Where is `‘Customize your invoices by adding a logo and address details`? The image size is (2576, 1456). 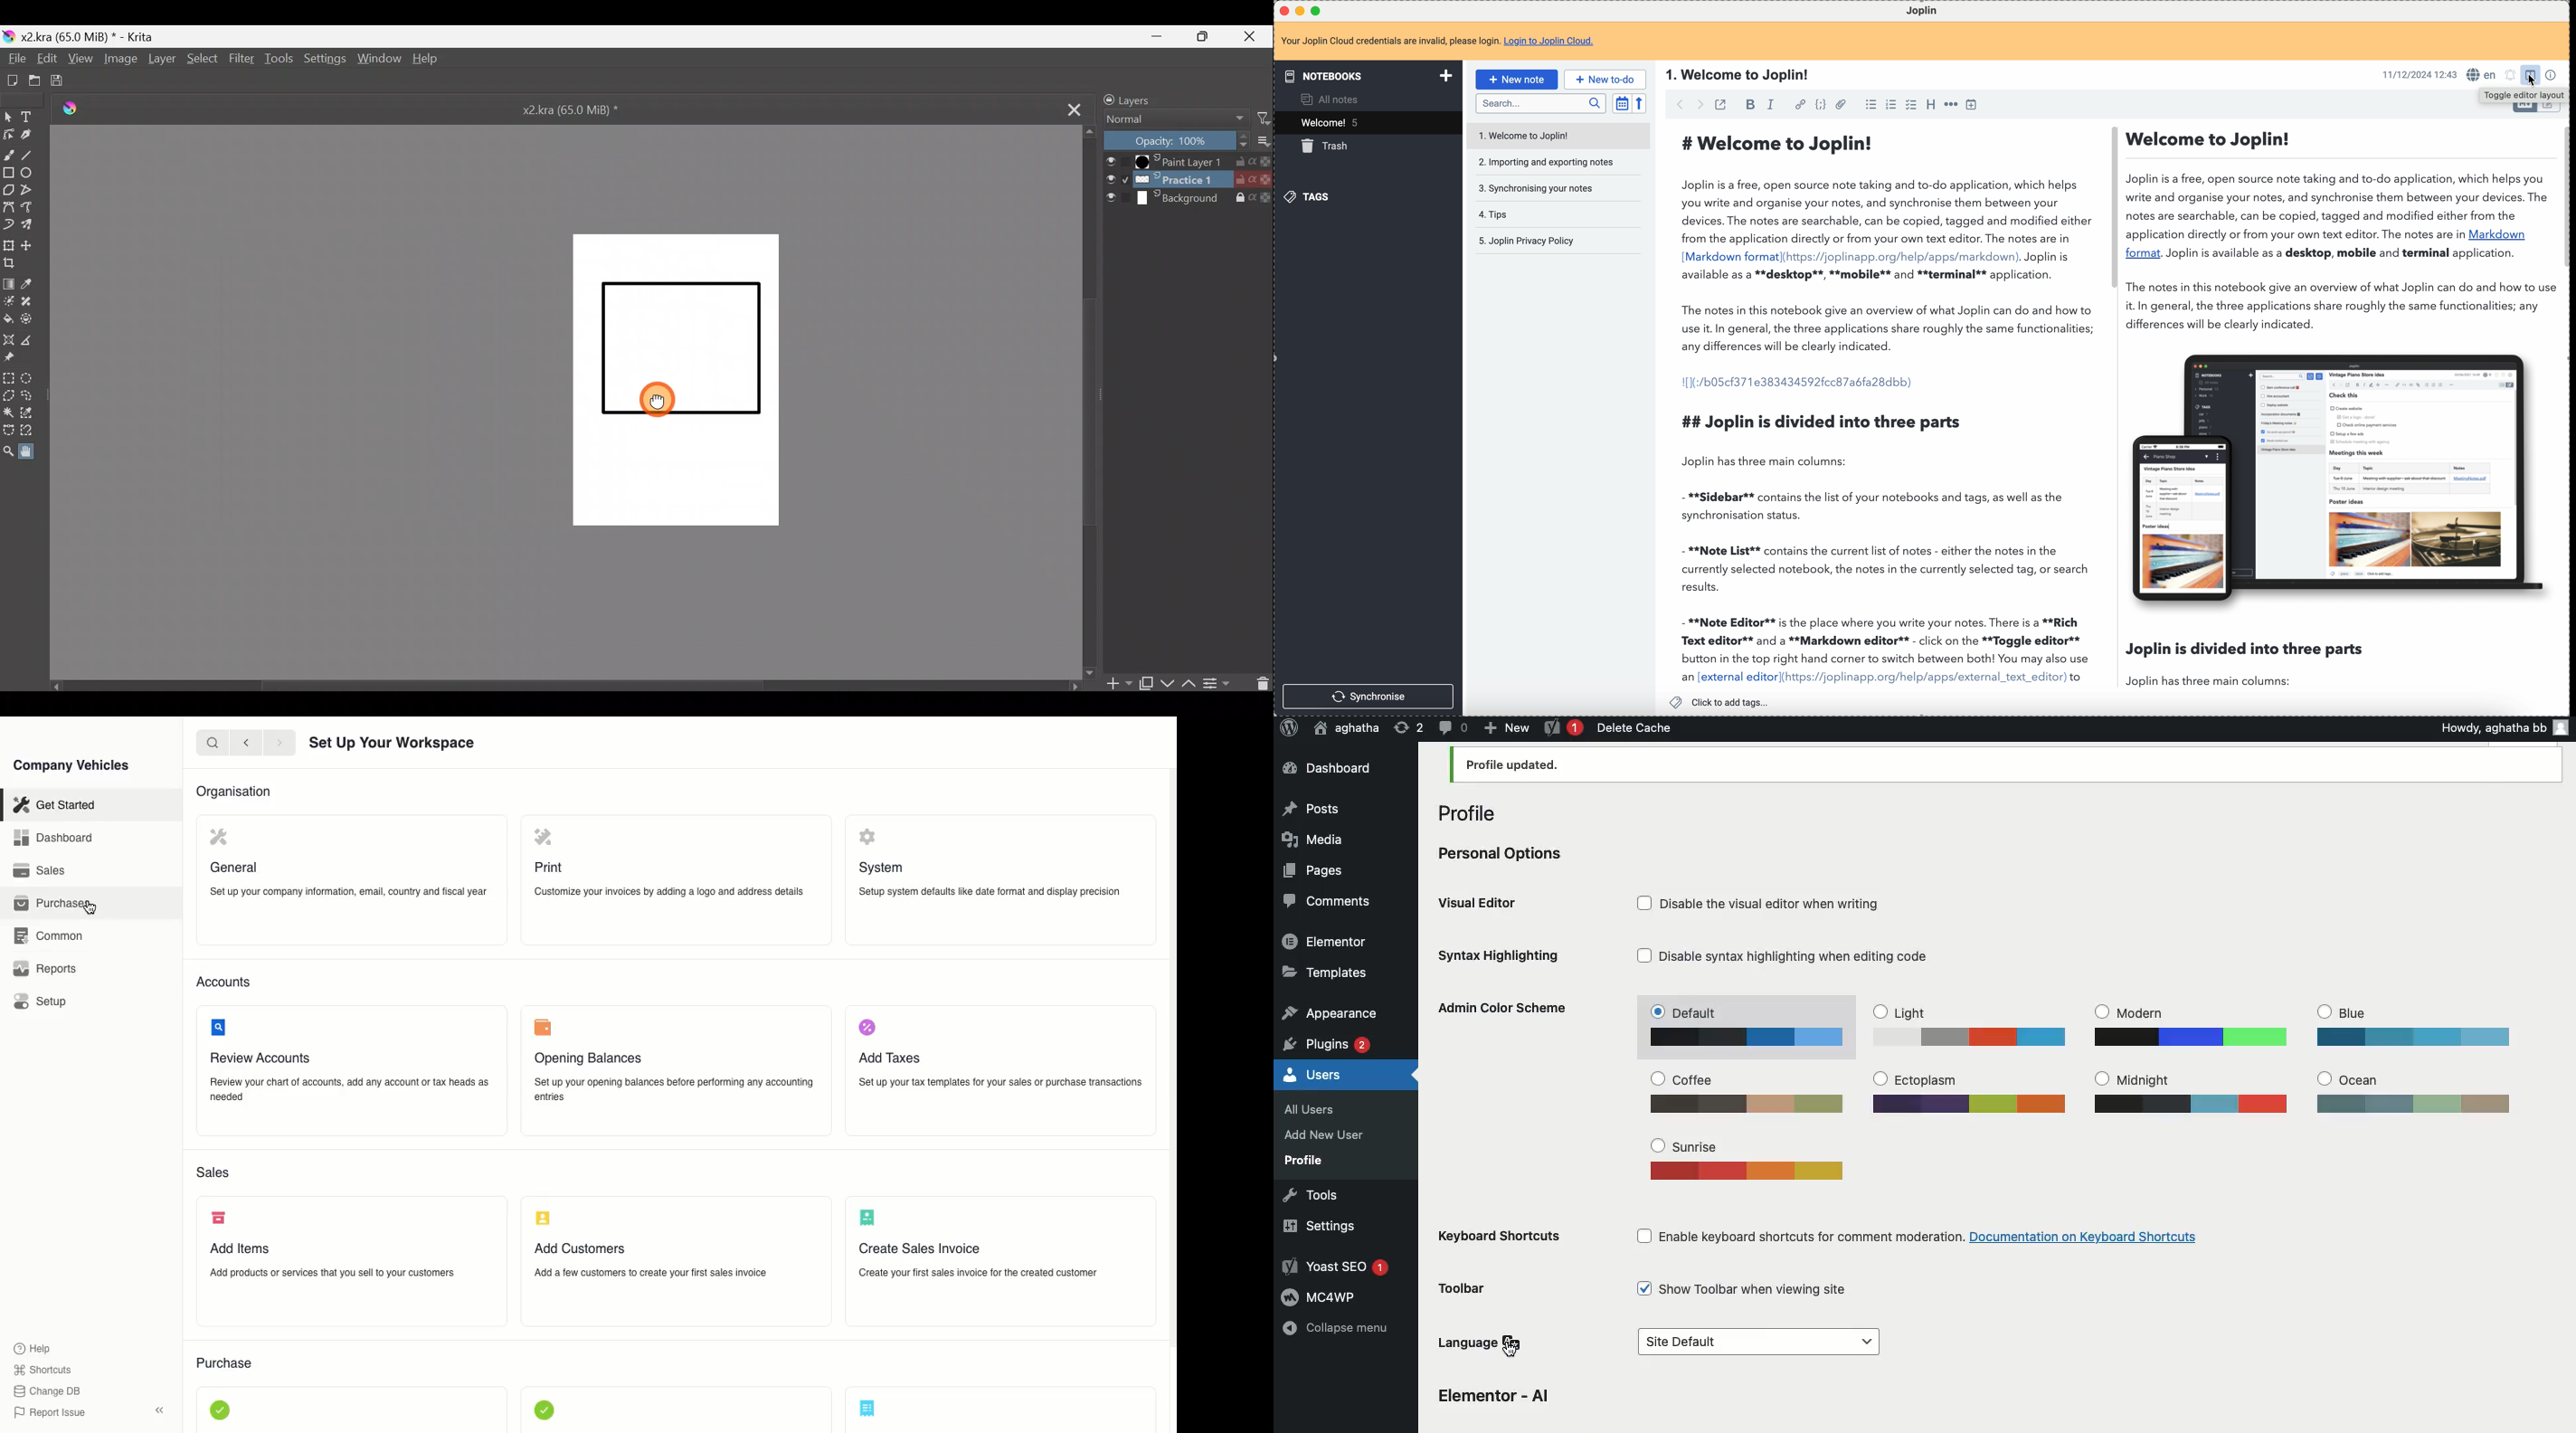 ‘Customize your invoices by adding a logo and address details is located at coordinates (669, 892).